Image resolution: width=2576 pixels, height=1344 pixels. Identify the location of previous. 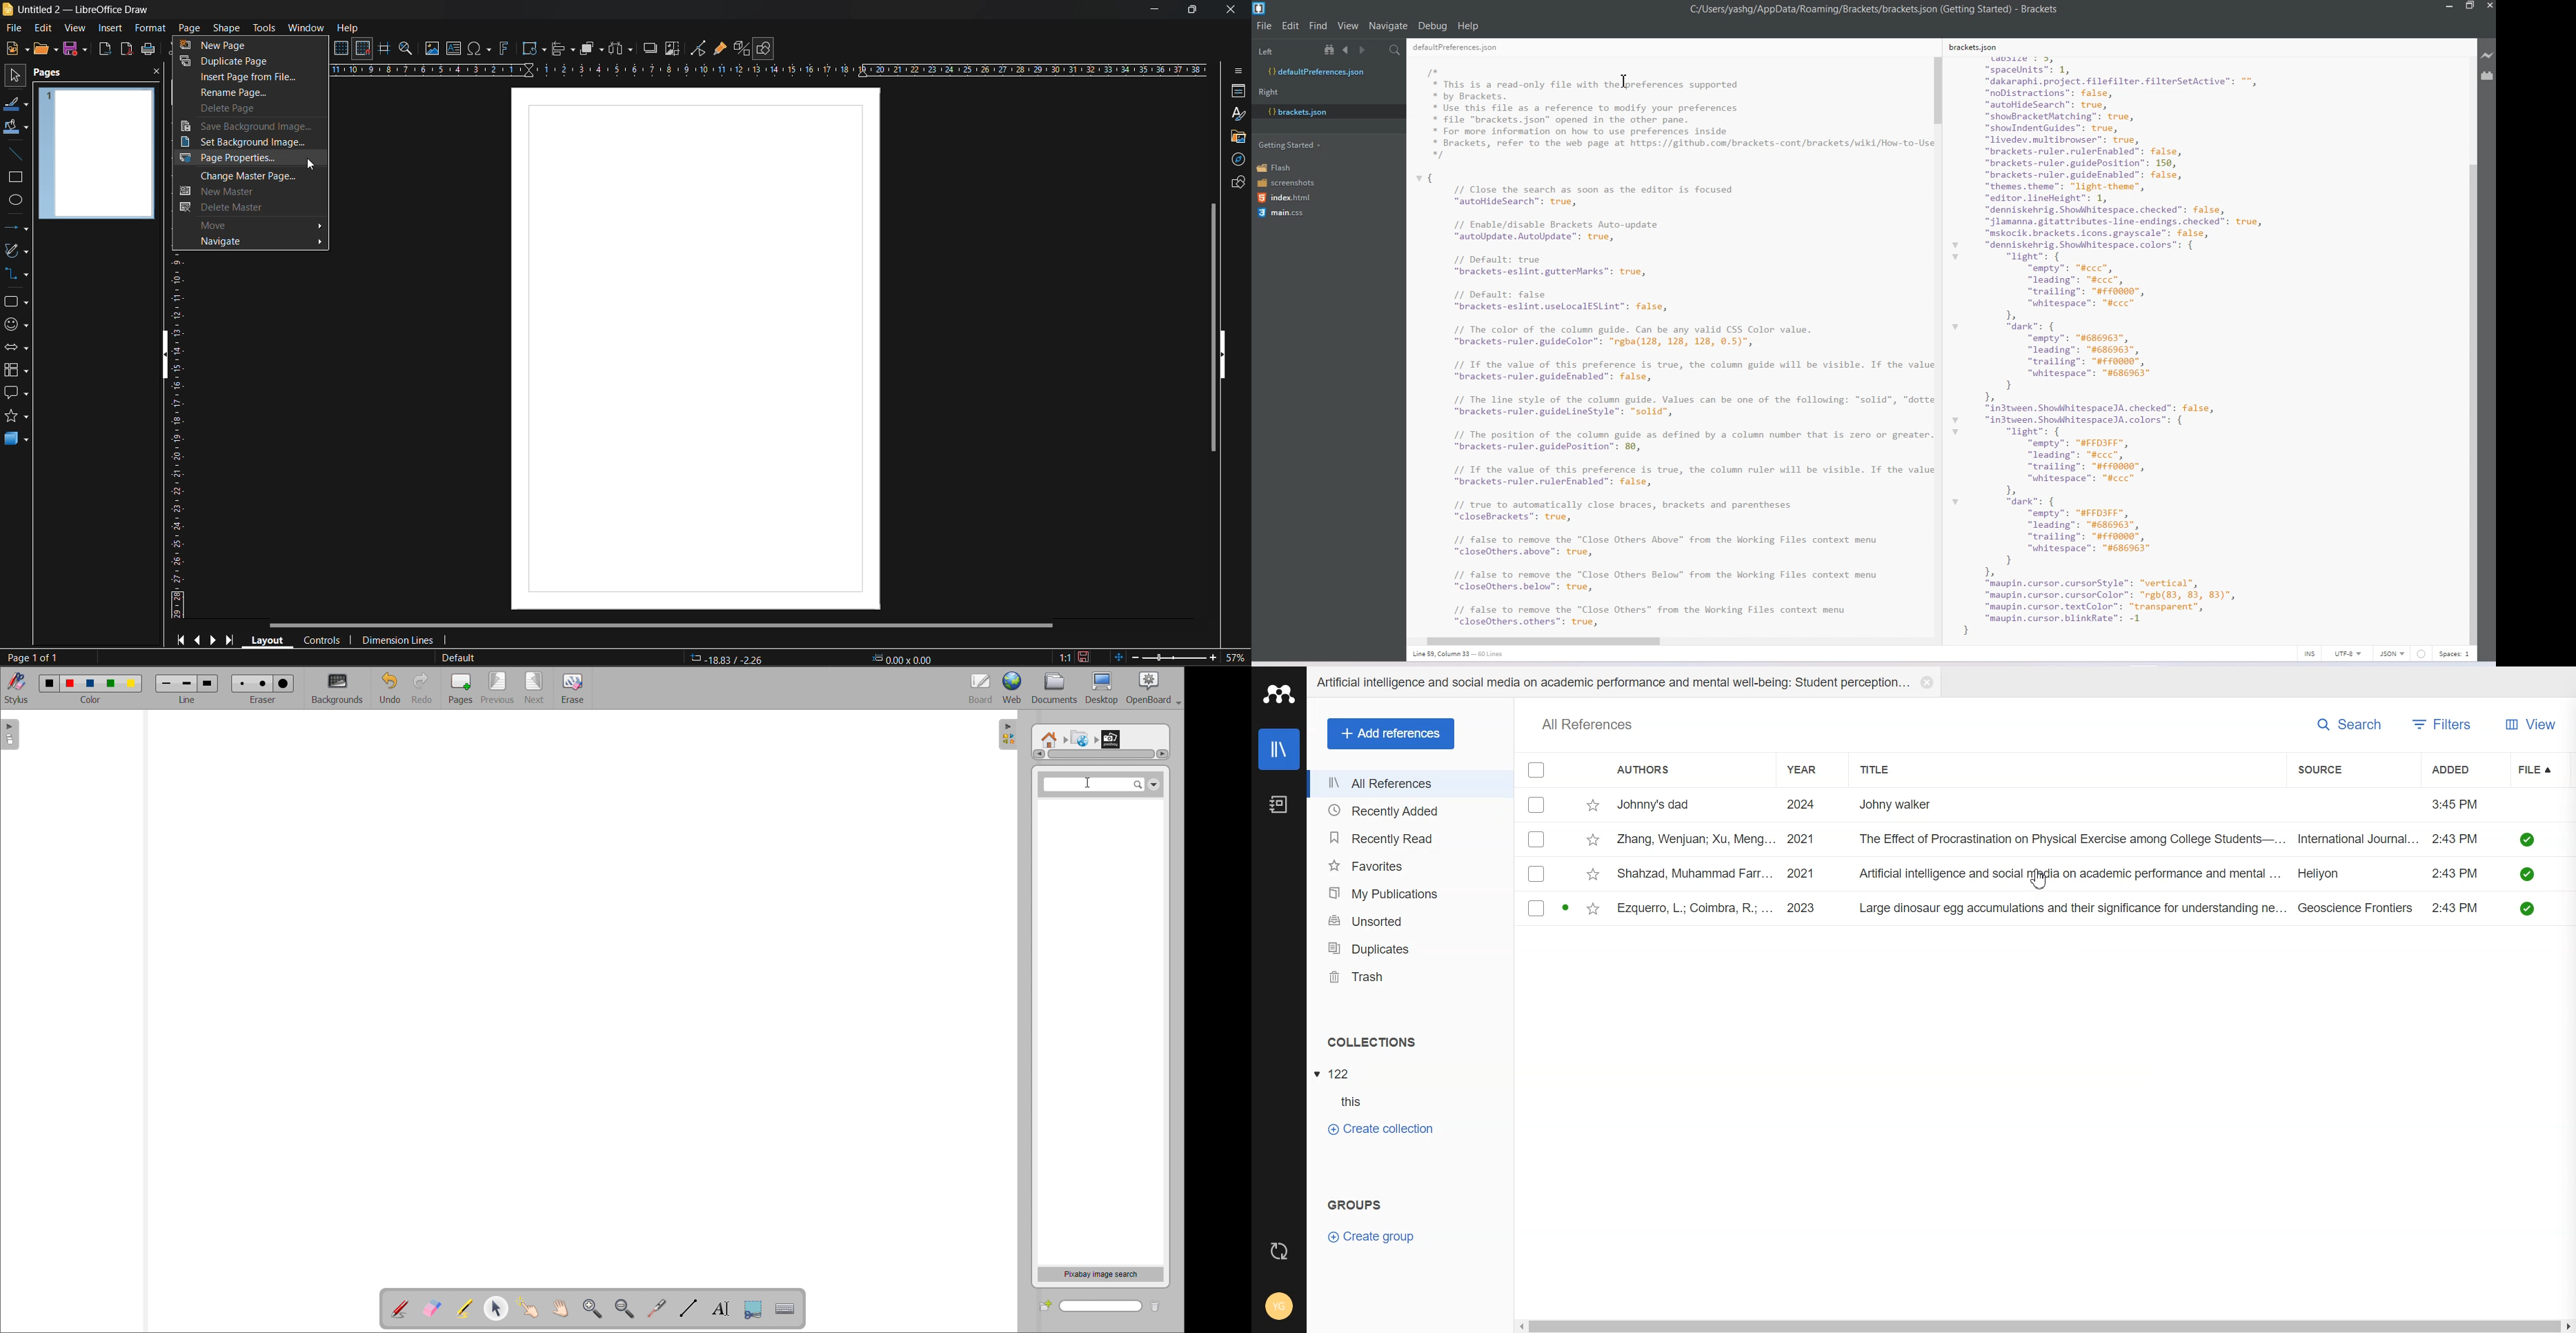
(200, 639).